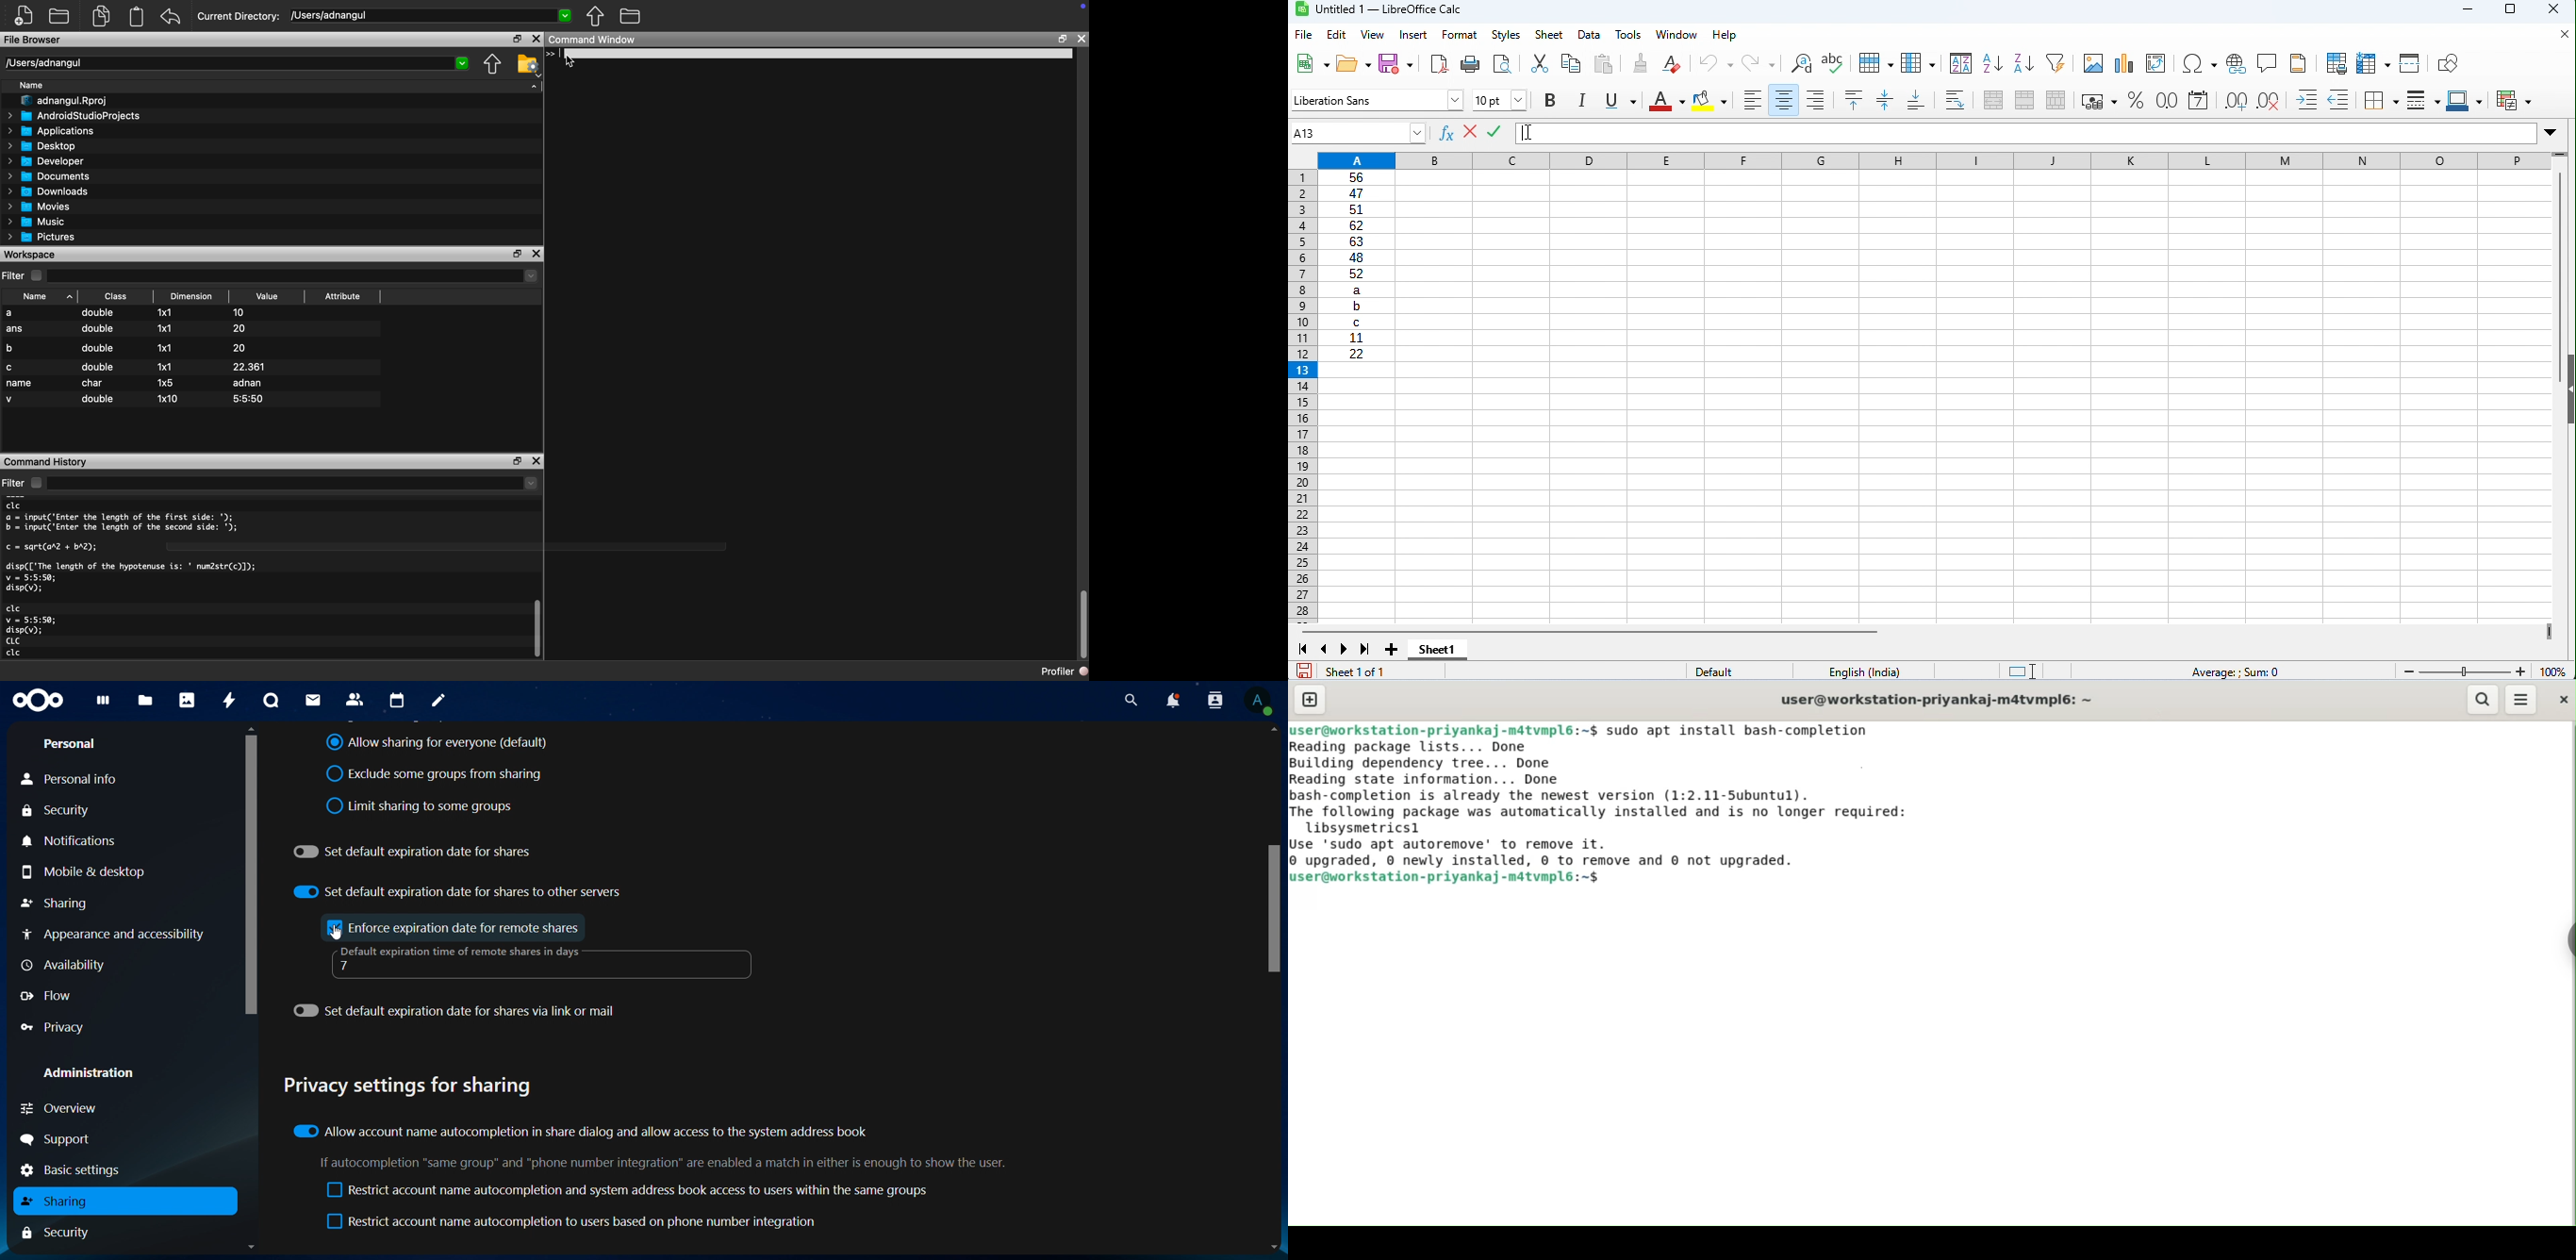 This screenshot has height=1260, width=2576. I want to click on align right, so click(1816, 99).